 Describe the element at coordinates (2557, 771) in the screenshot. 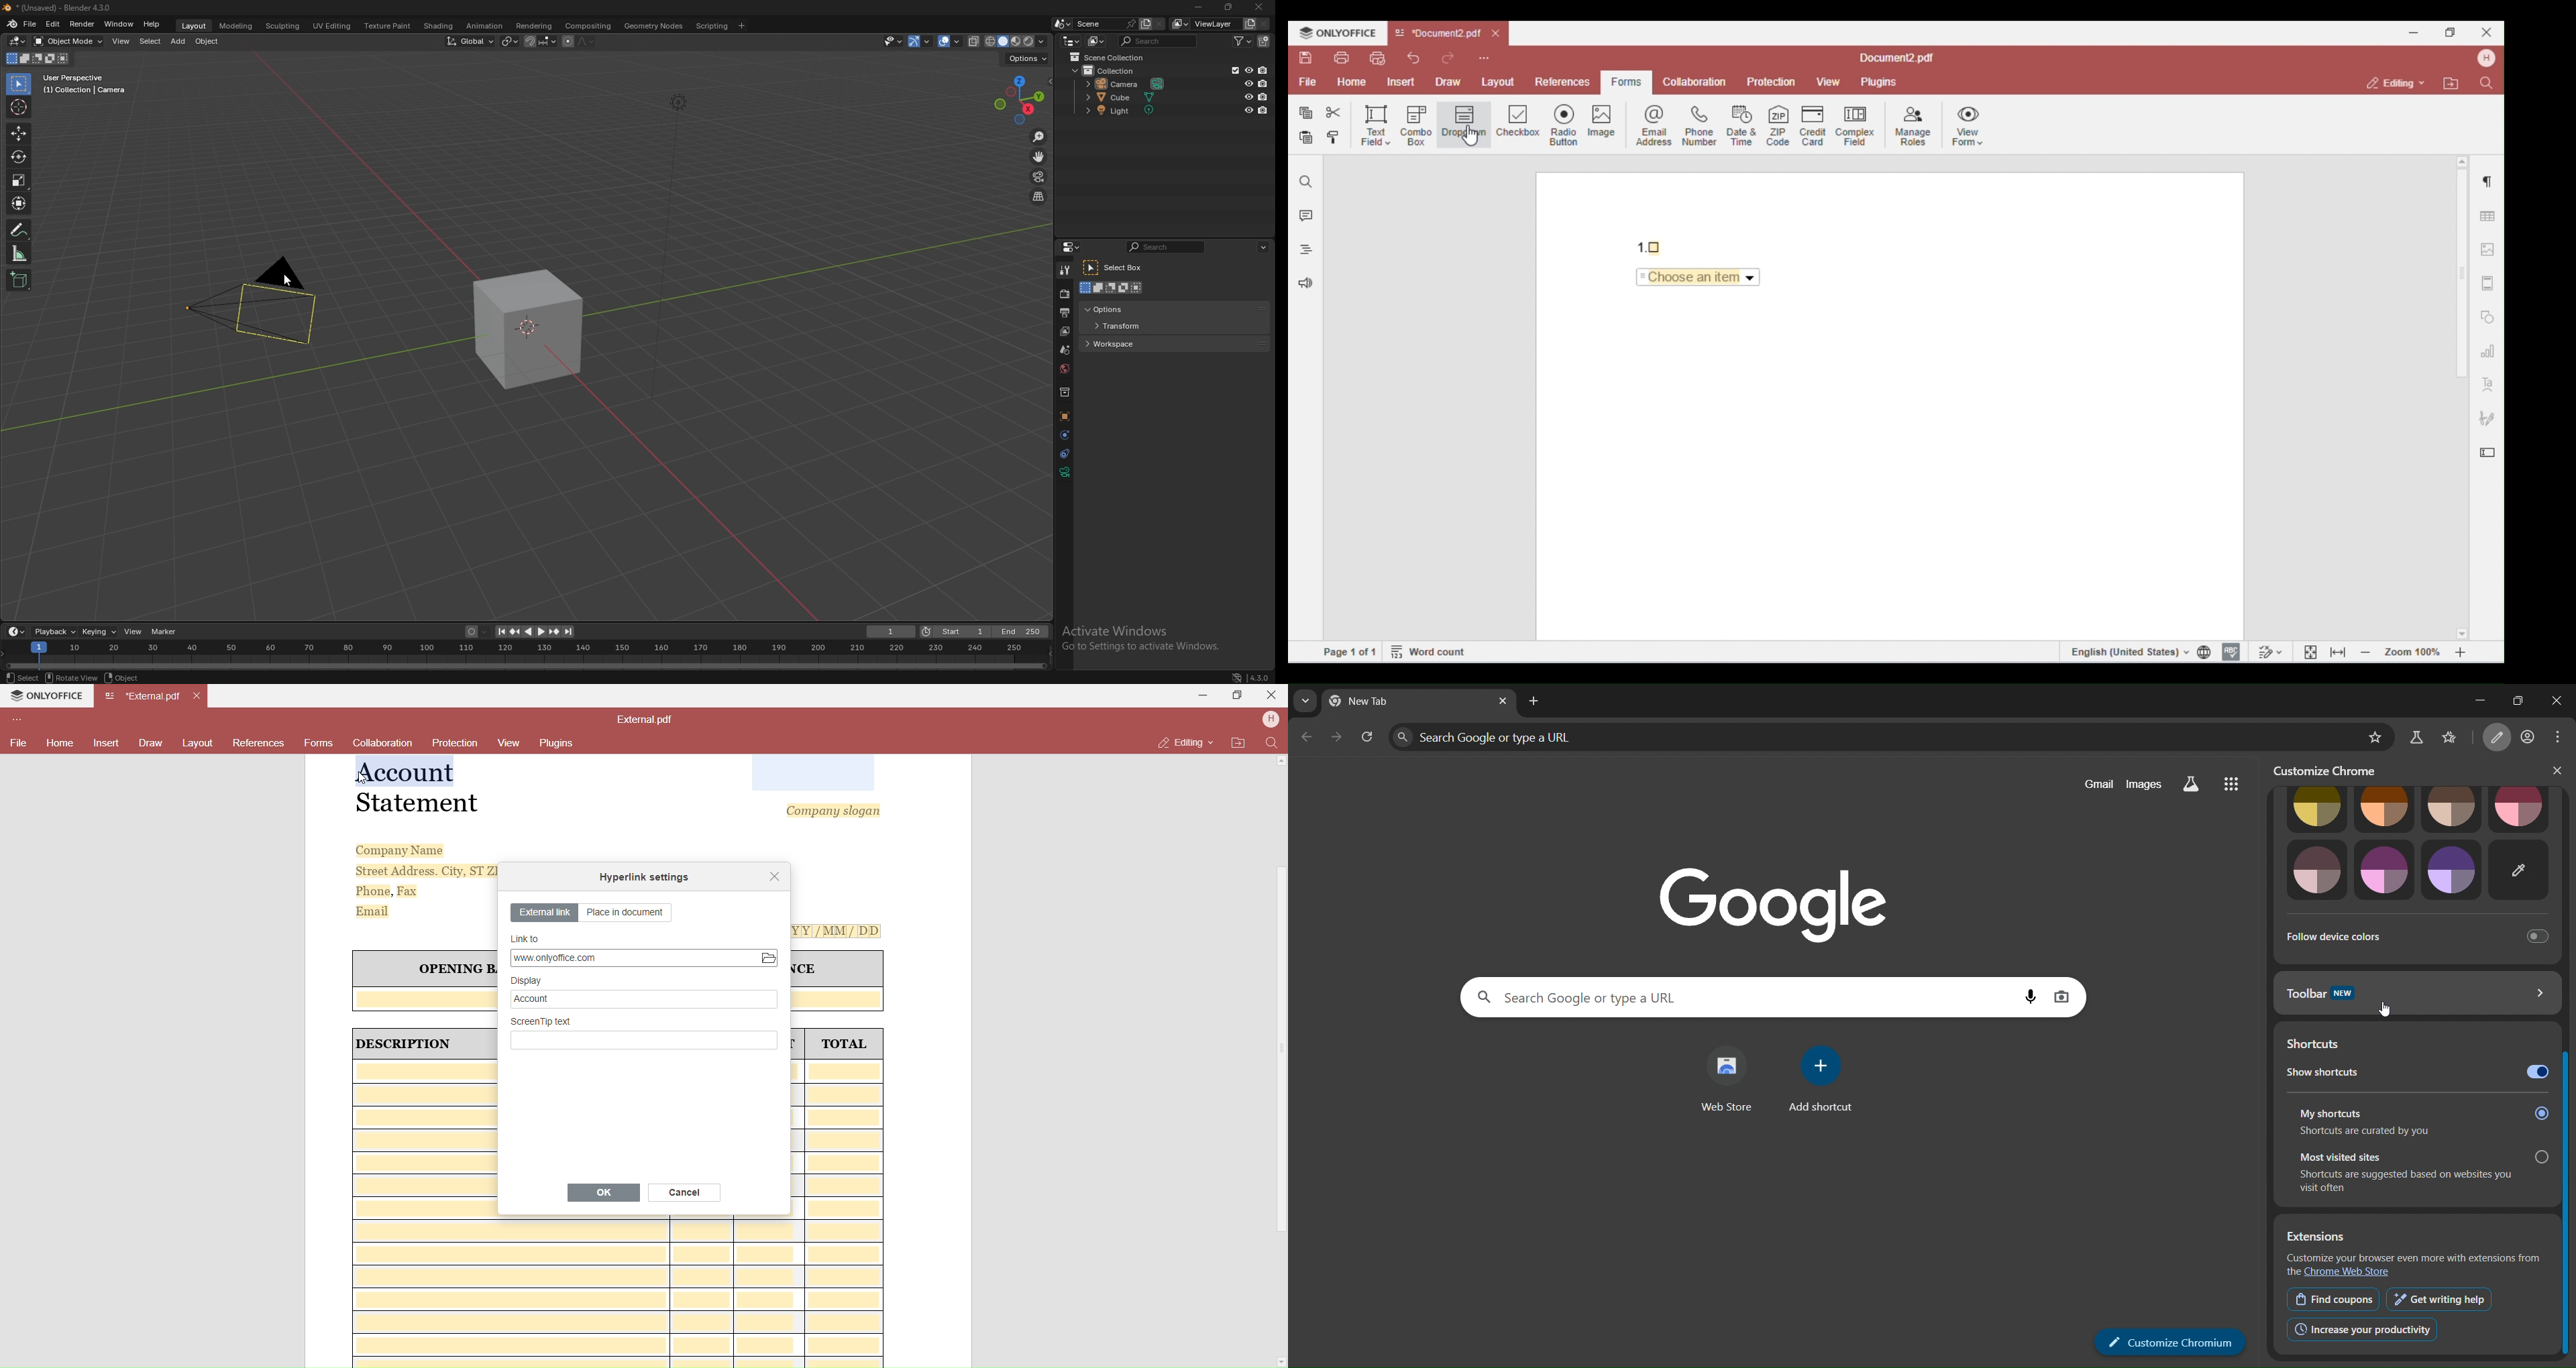

I see `close` at that location.